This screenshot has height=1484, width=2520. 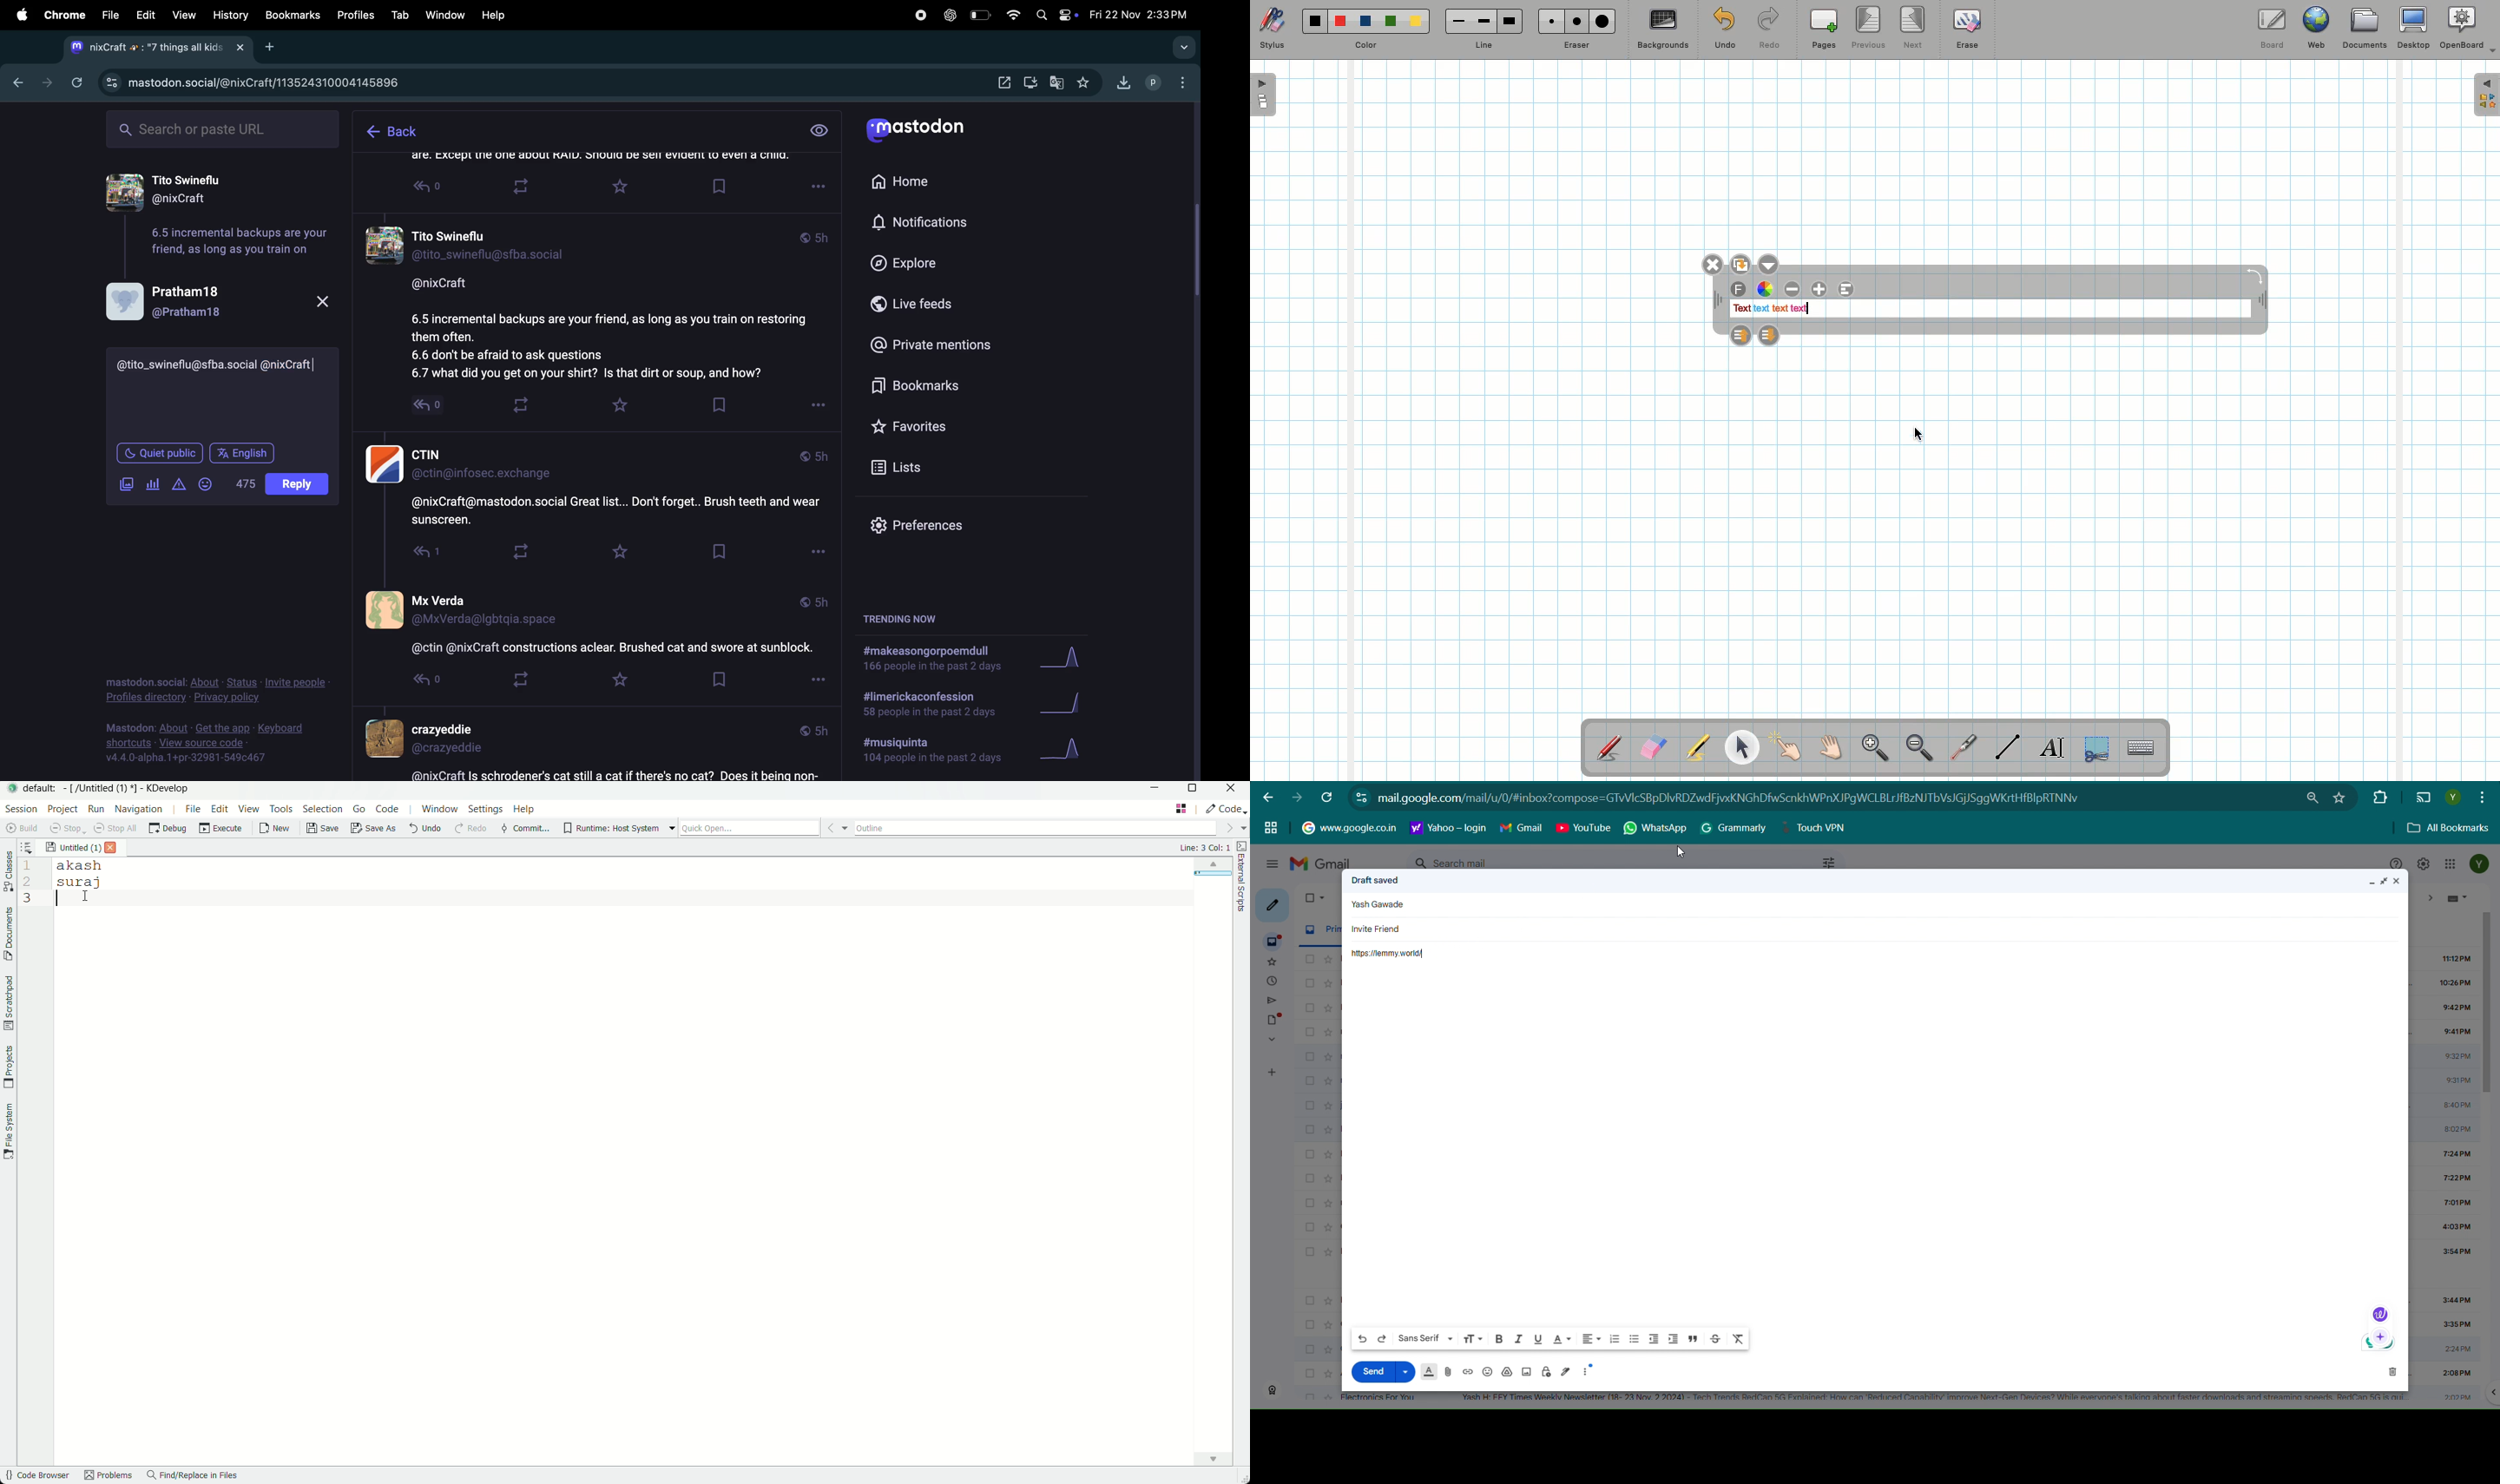 I want to click on emoji, so click(x=213, y=484).